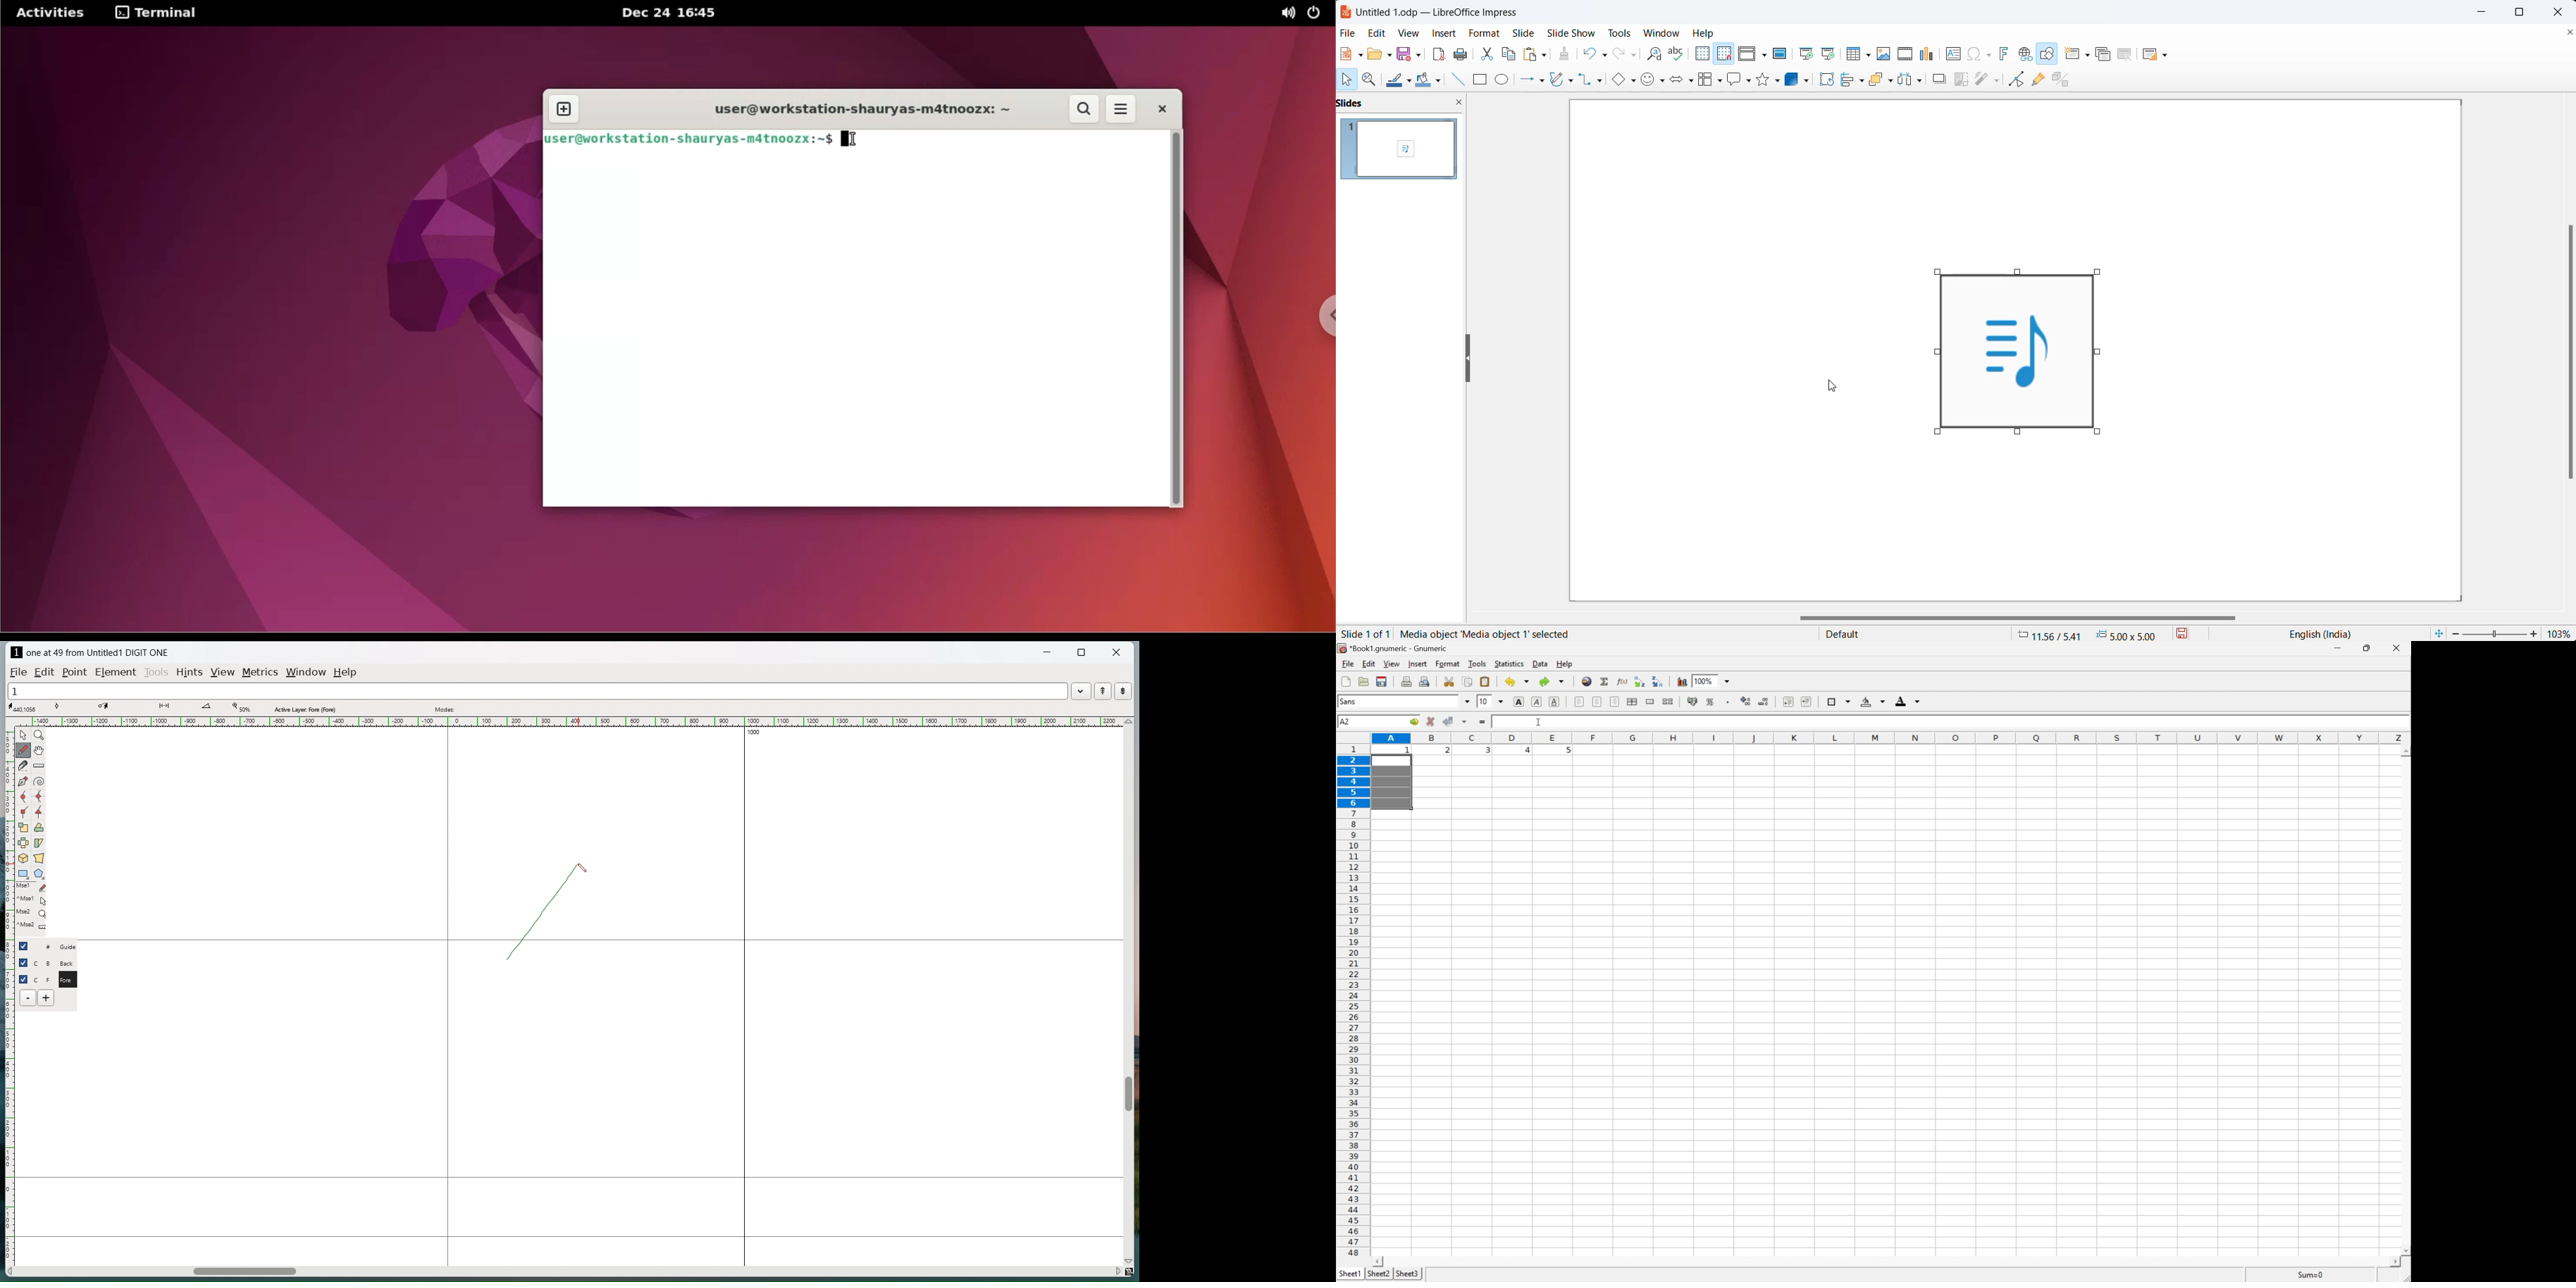  I want to click on sum=0, so click(2304, 1274).